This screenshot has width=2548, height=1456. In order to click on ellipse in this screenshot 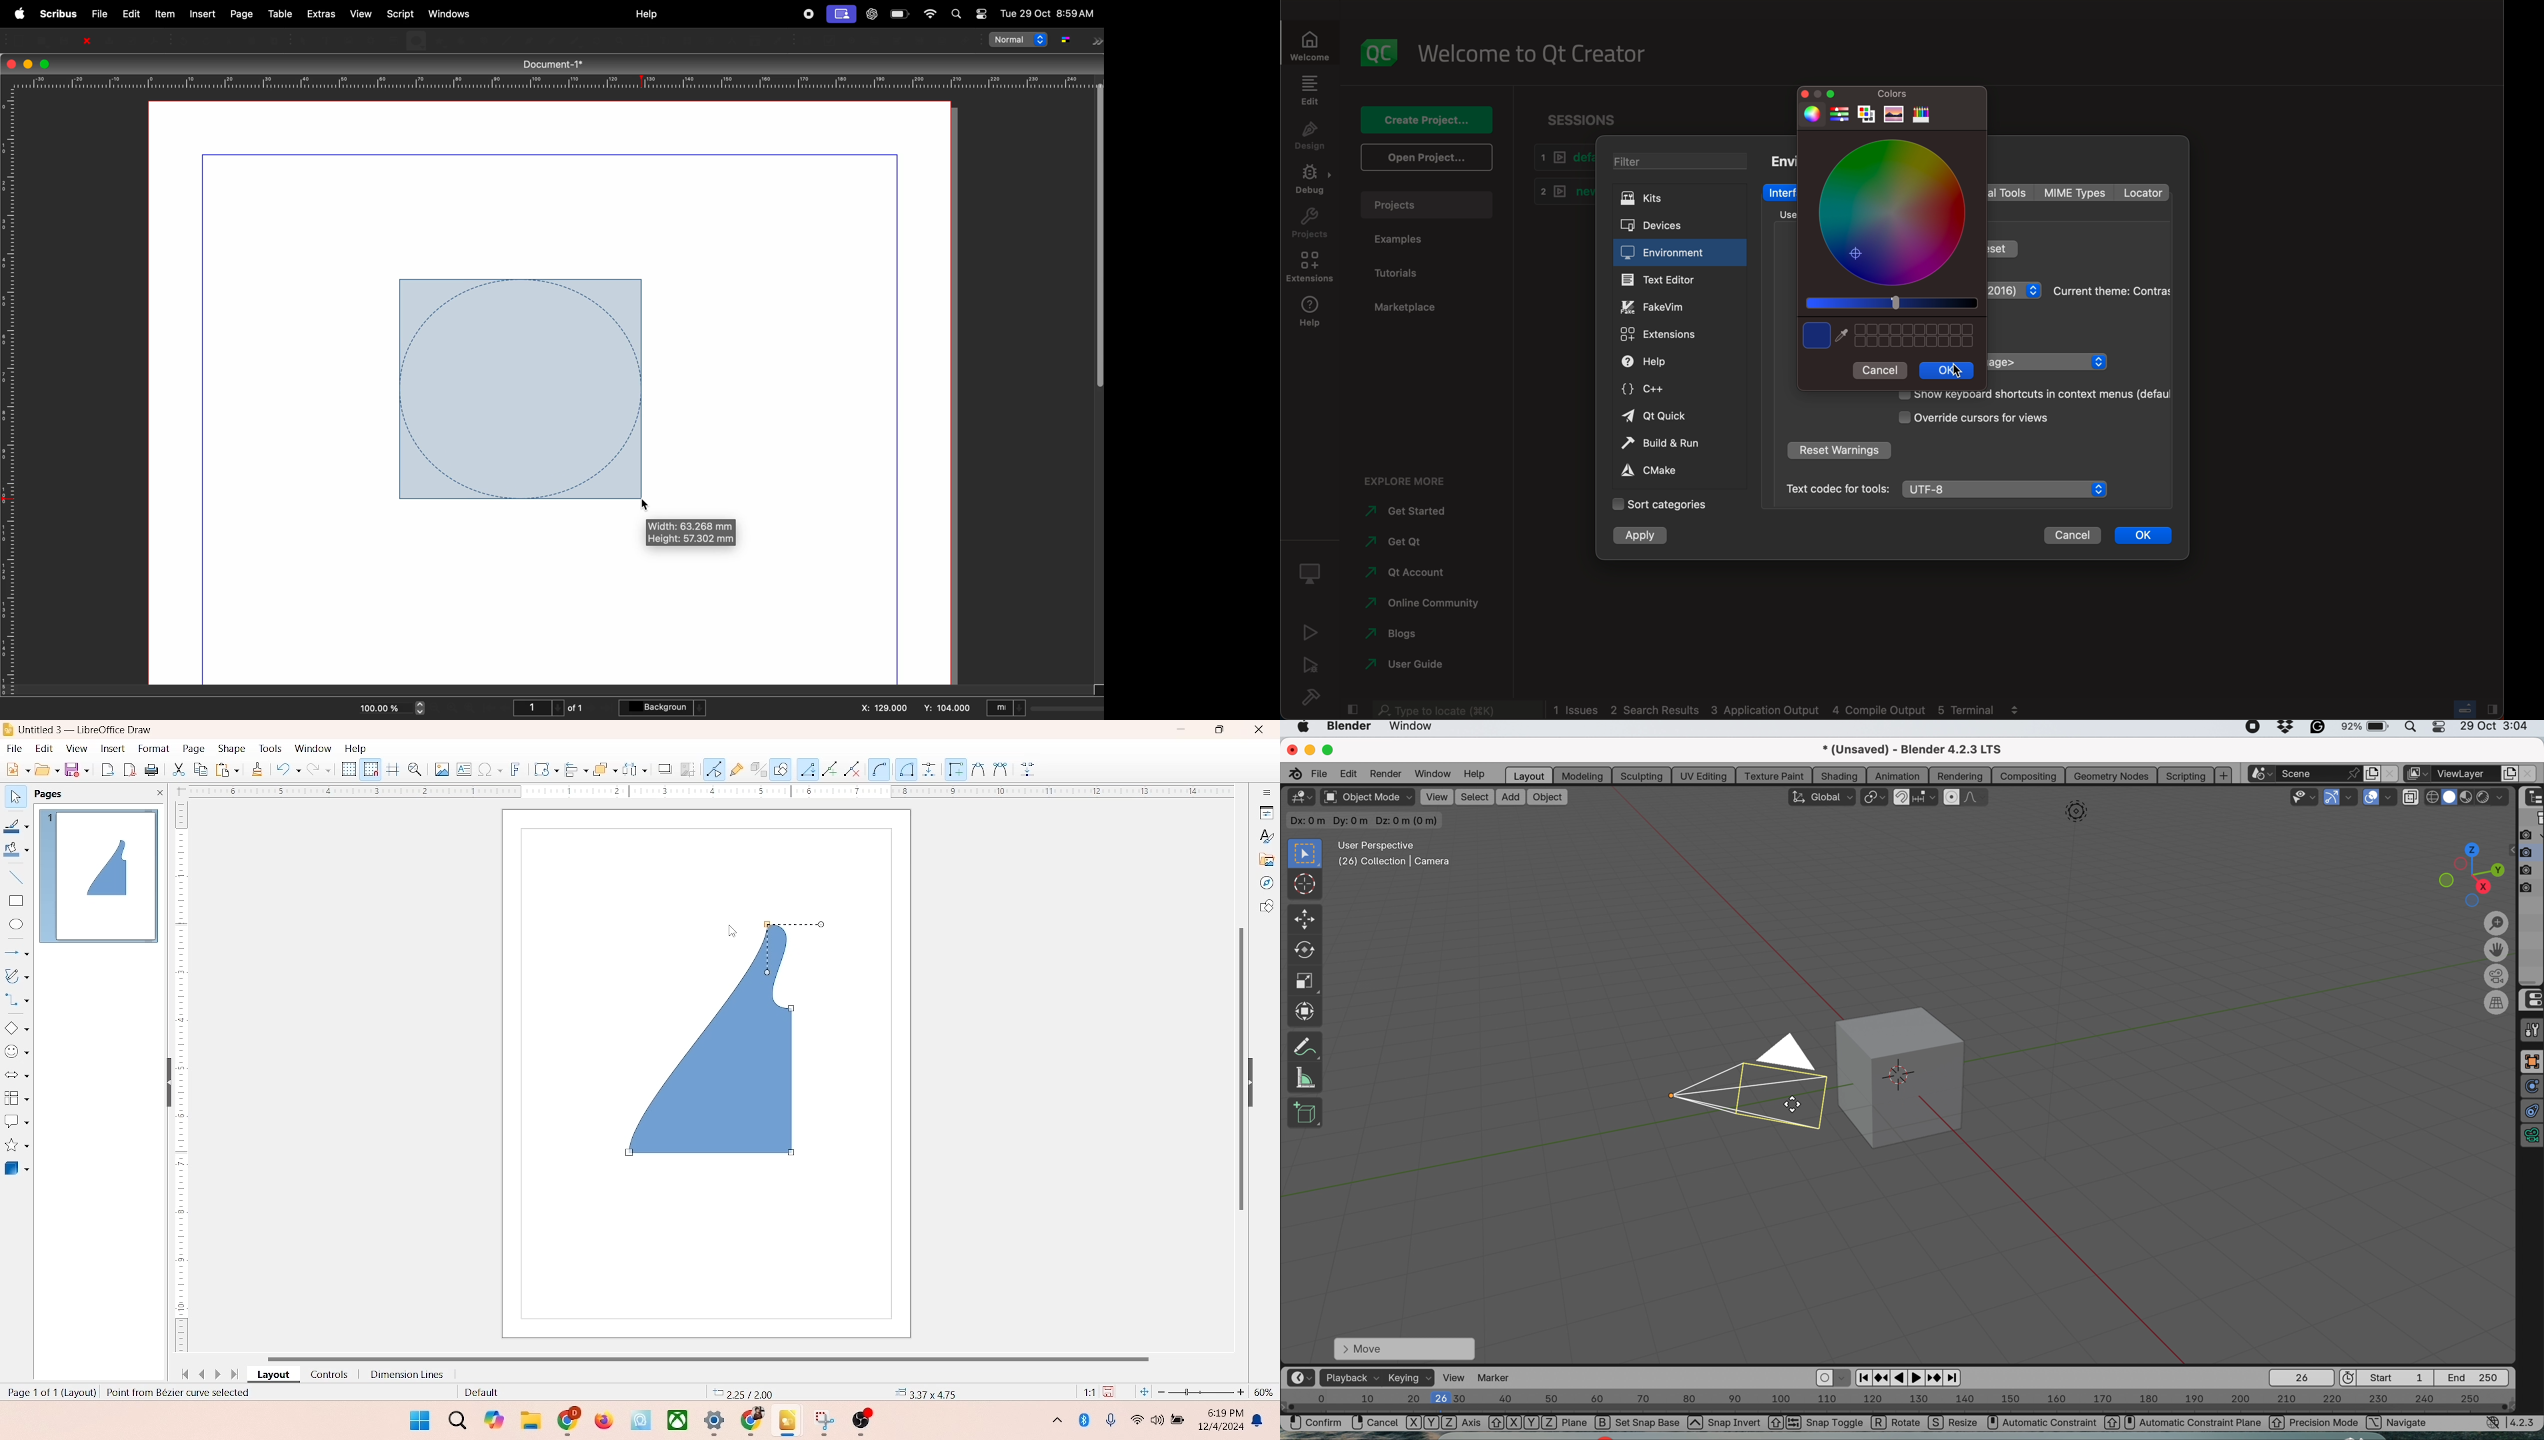, I will do `click(16, 925)`.